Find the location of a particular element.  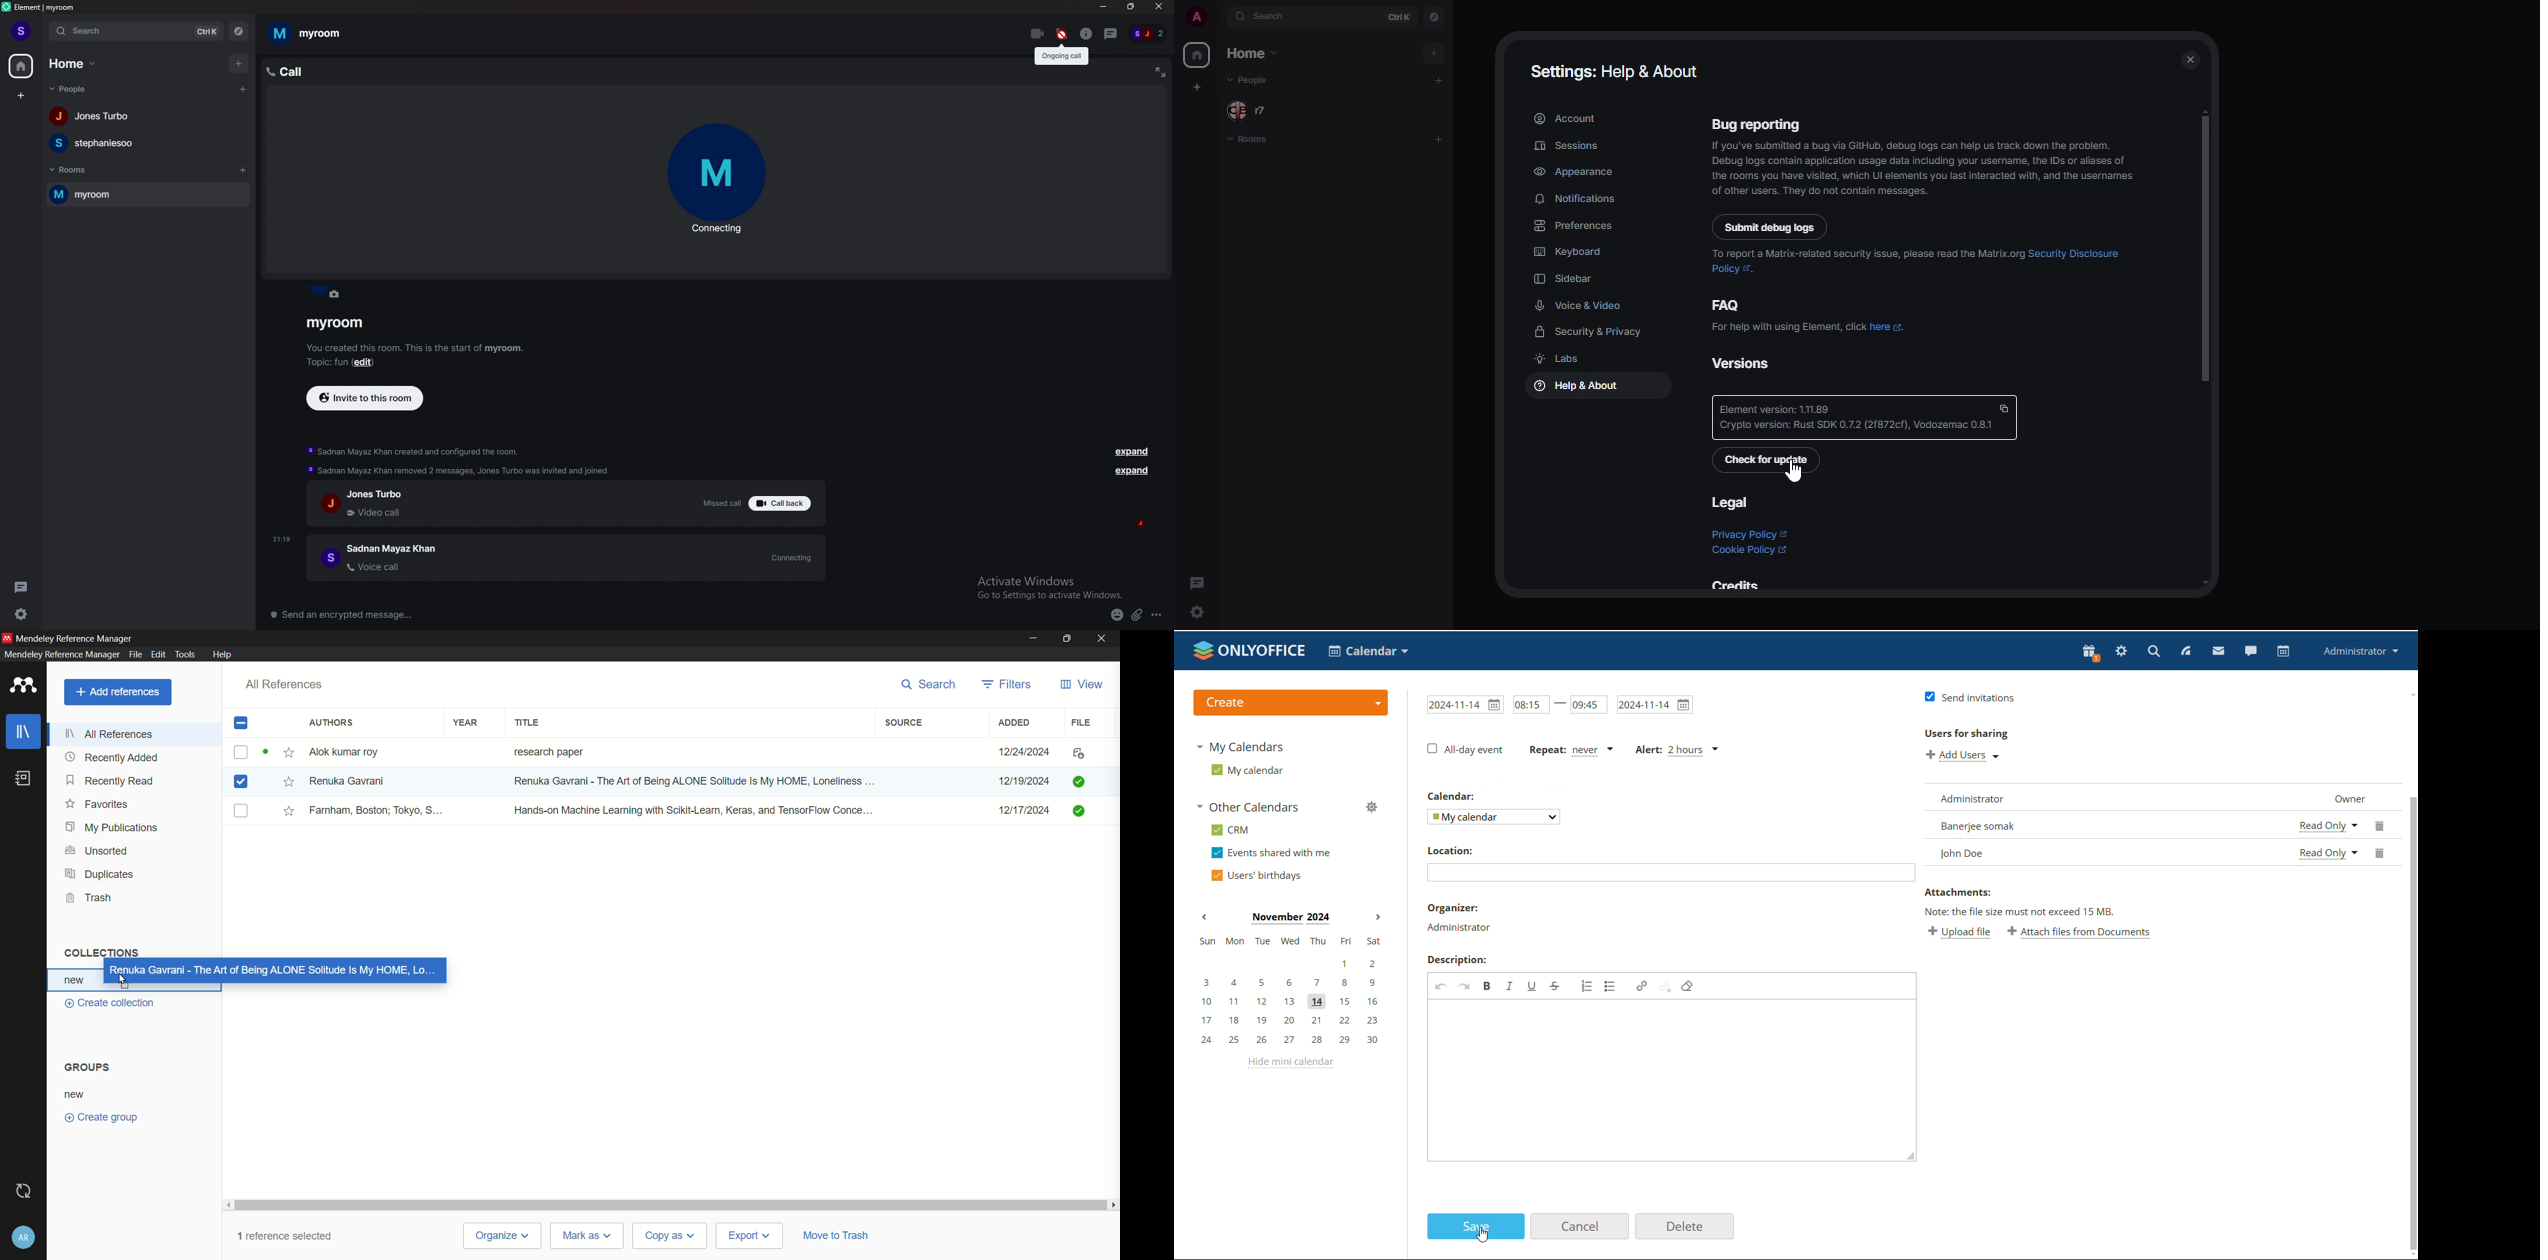

profile is located at coordinates (23, 31).